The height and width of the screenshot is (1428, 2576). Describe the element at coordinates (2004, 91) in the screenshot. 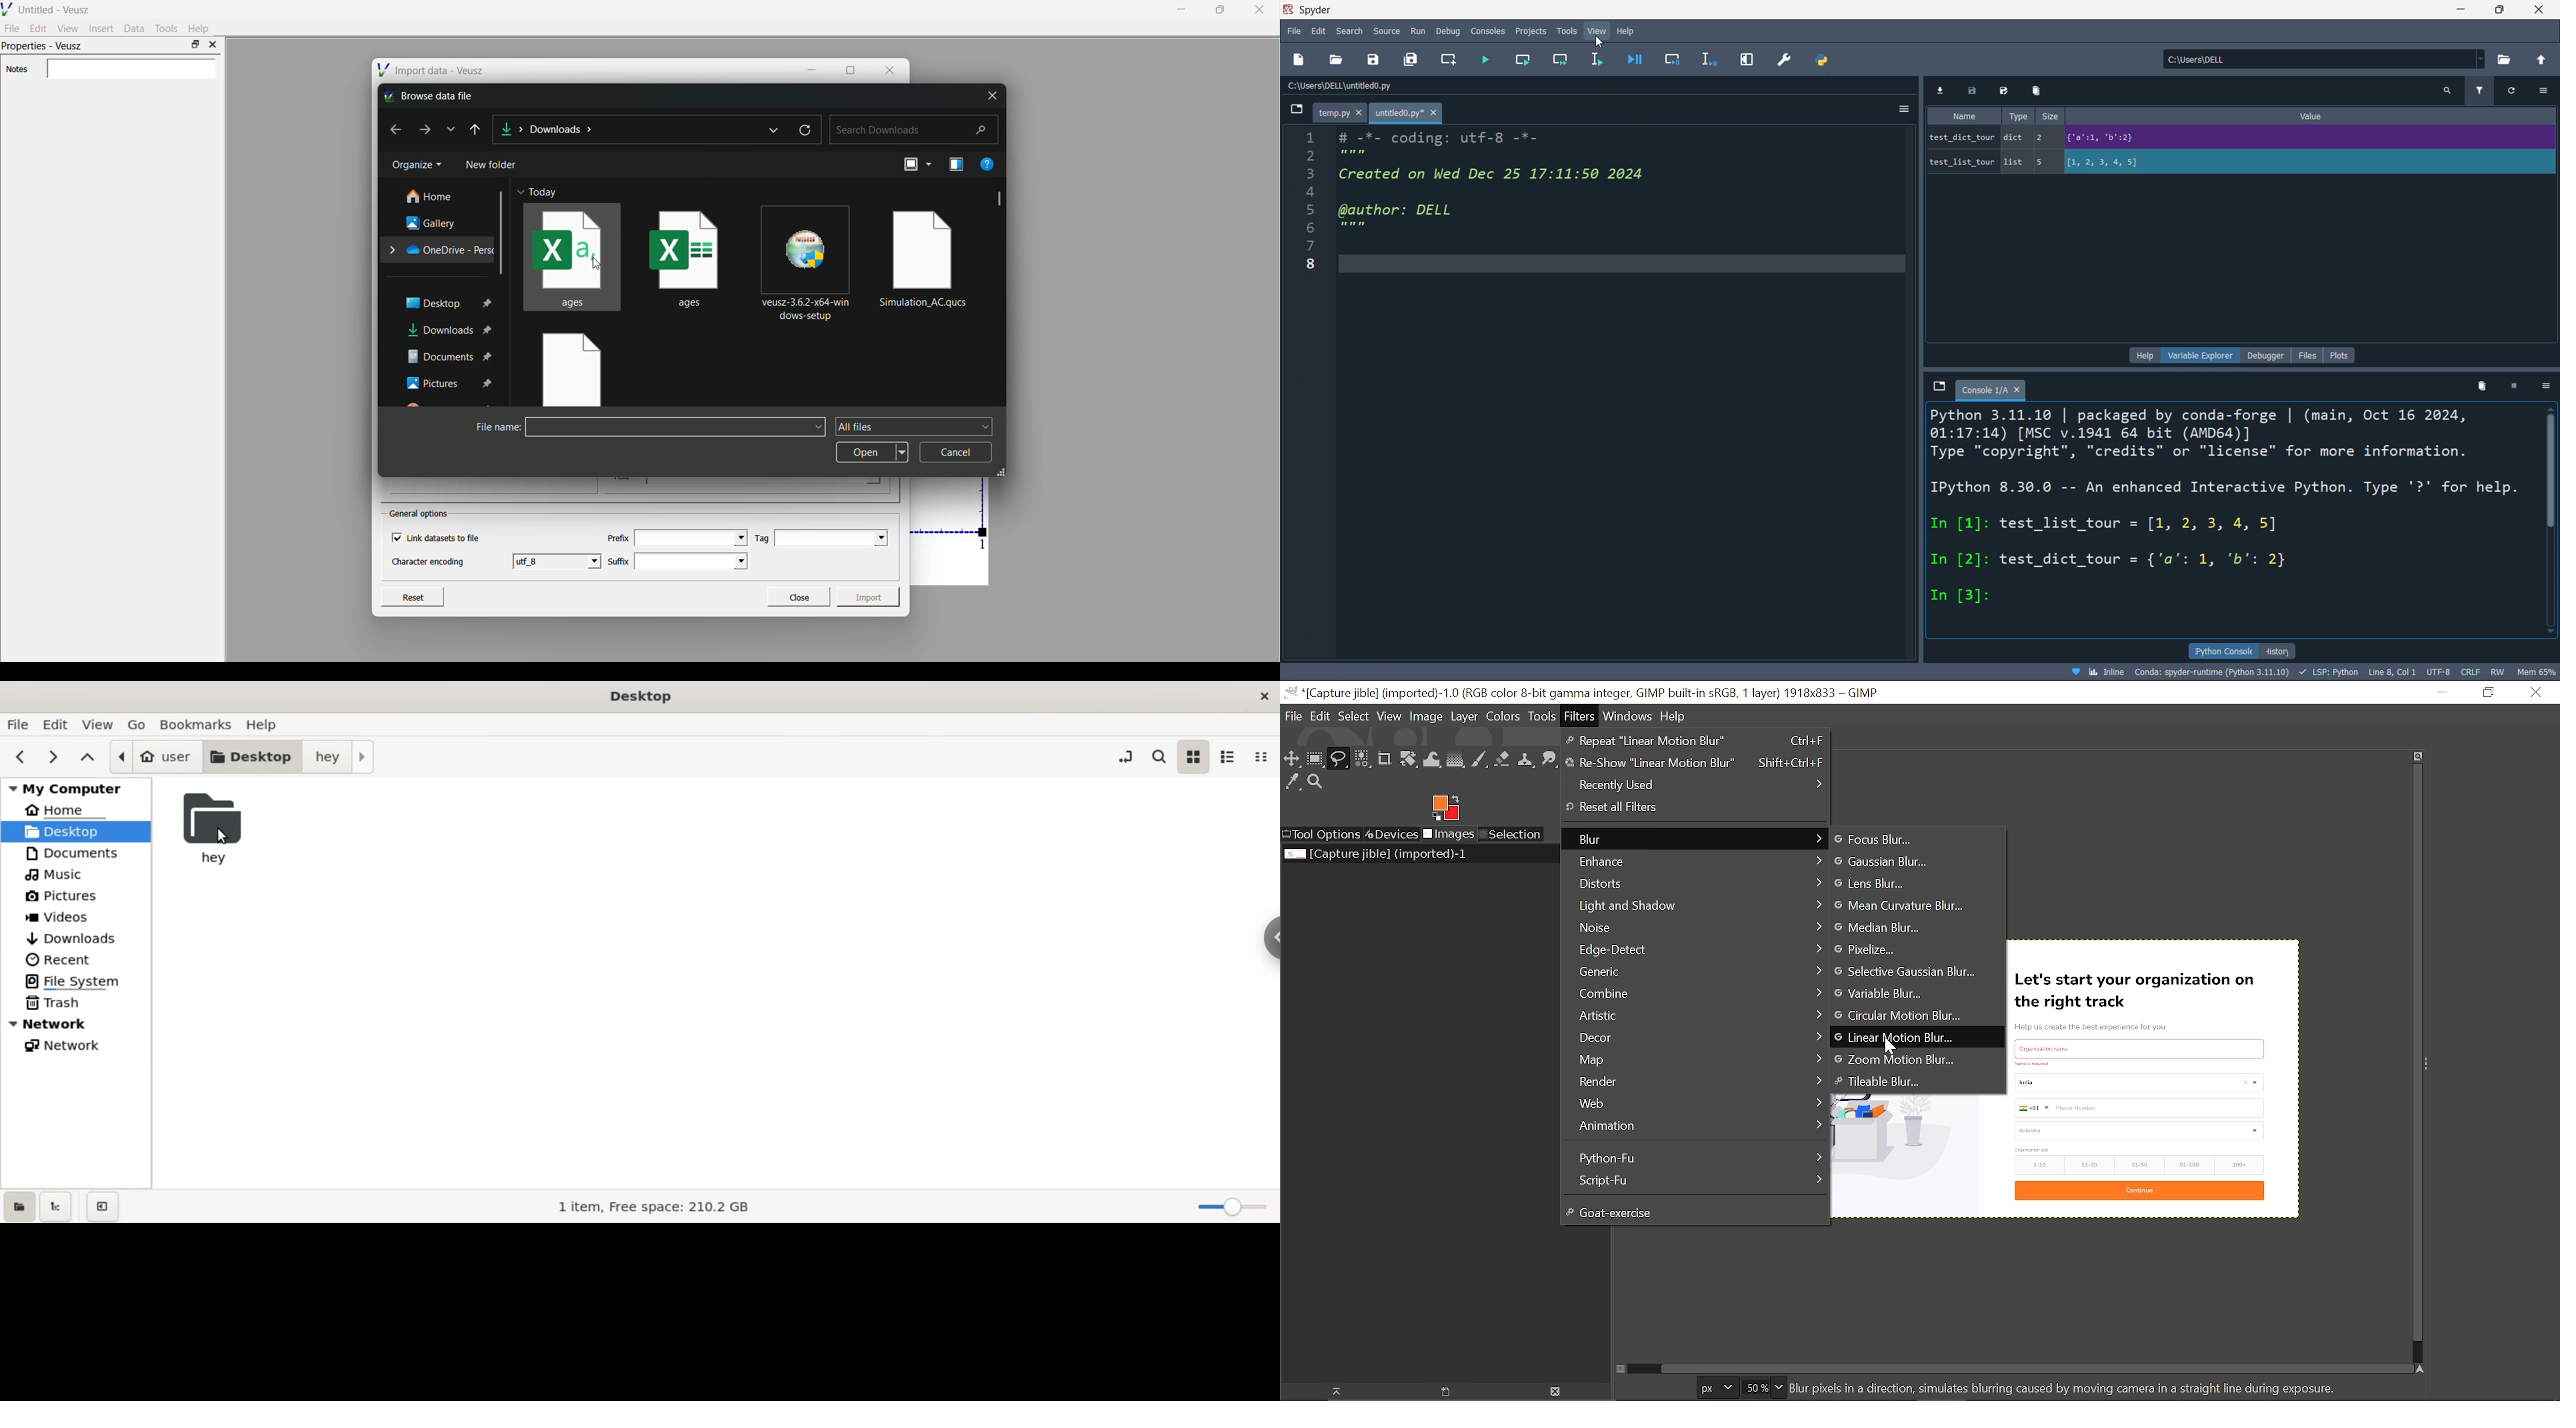

I see `save all` at that location.